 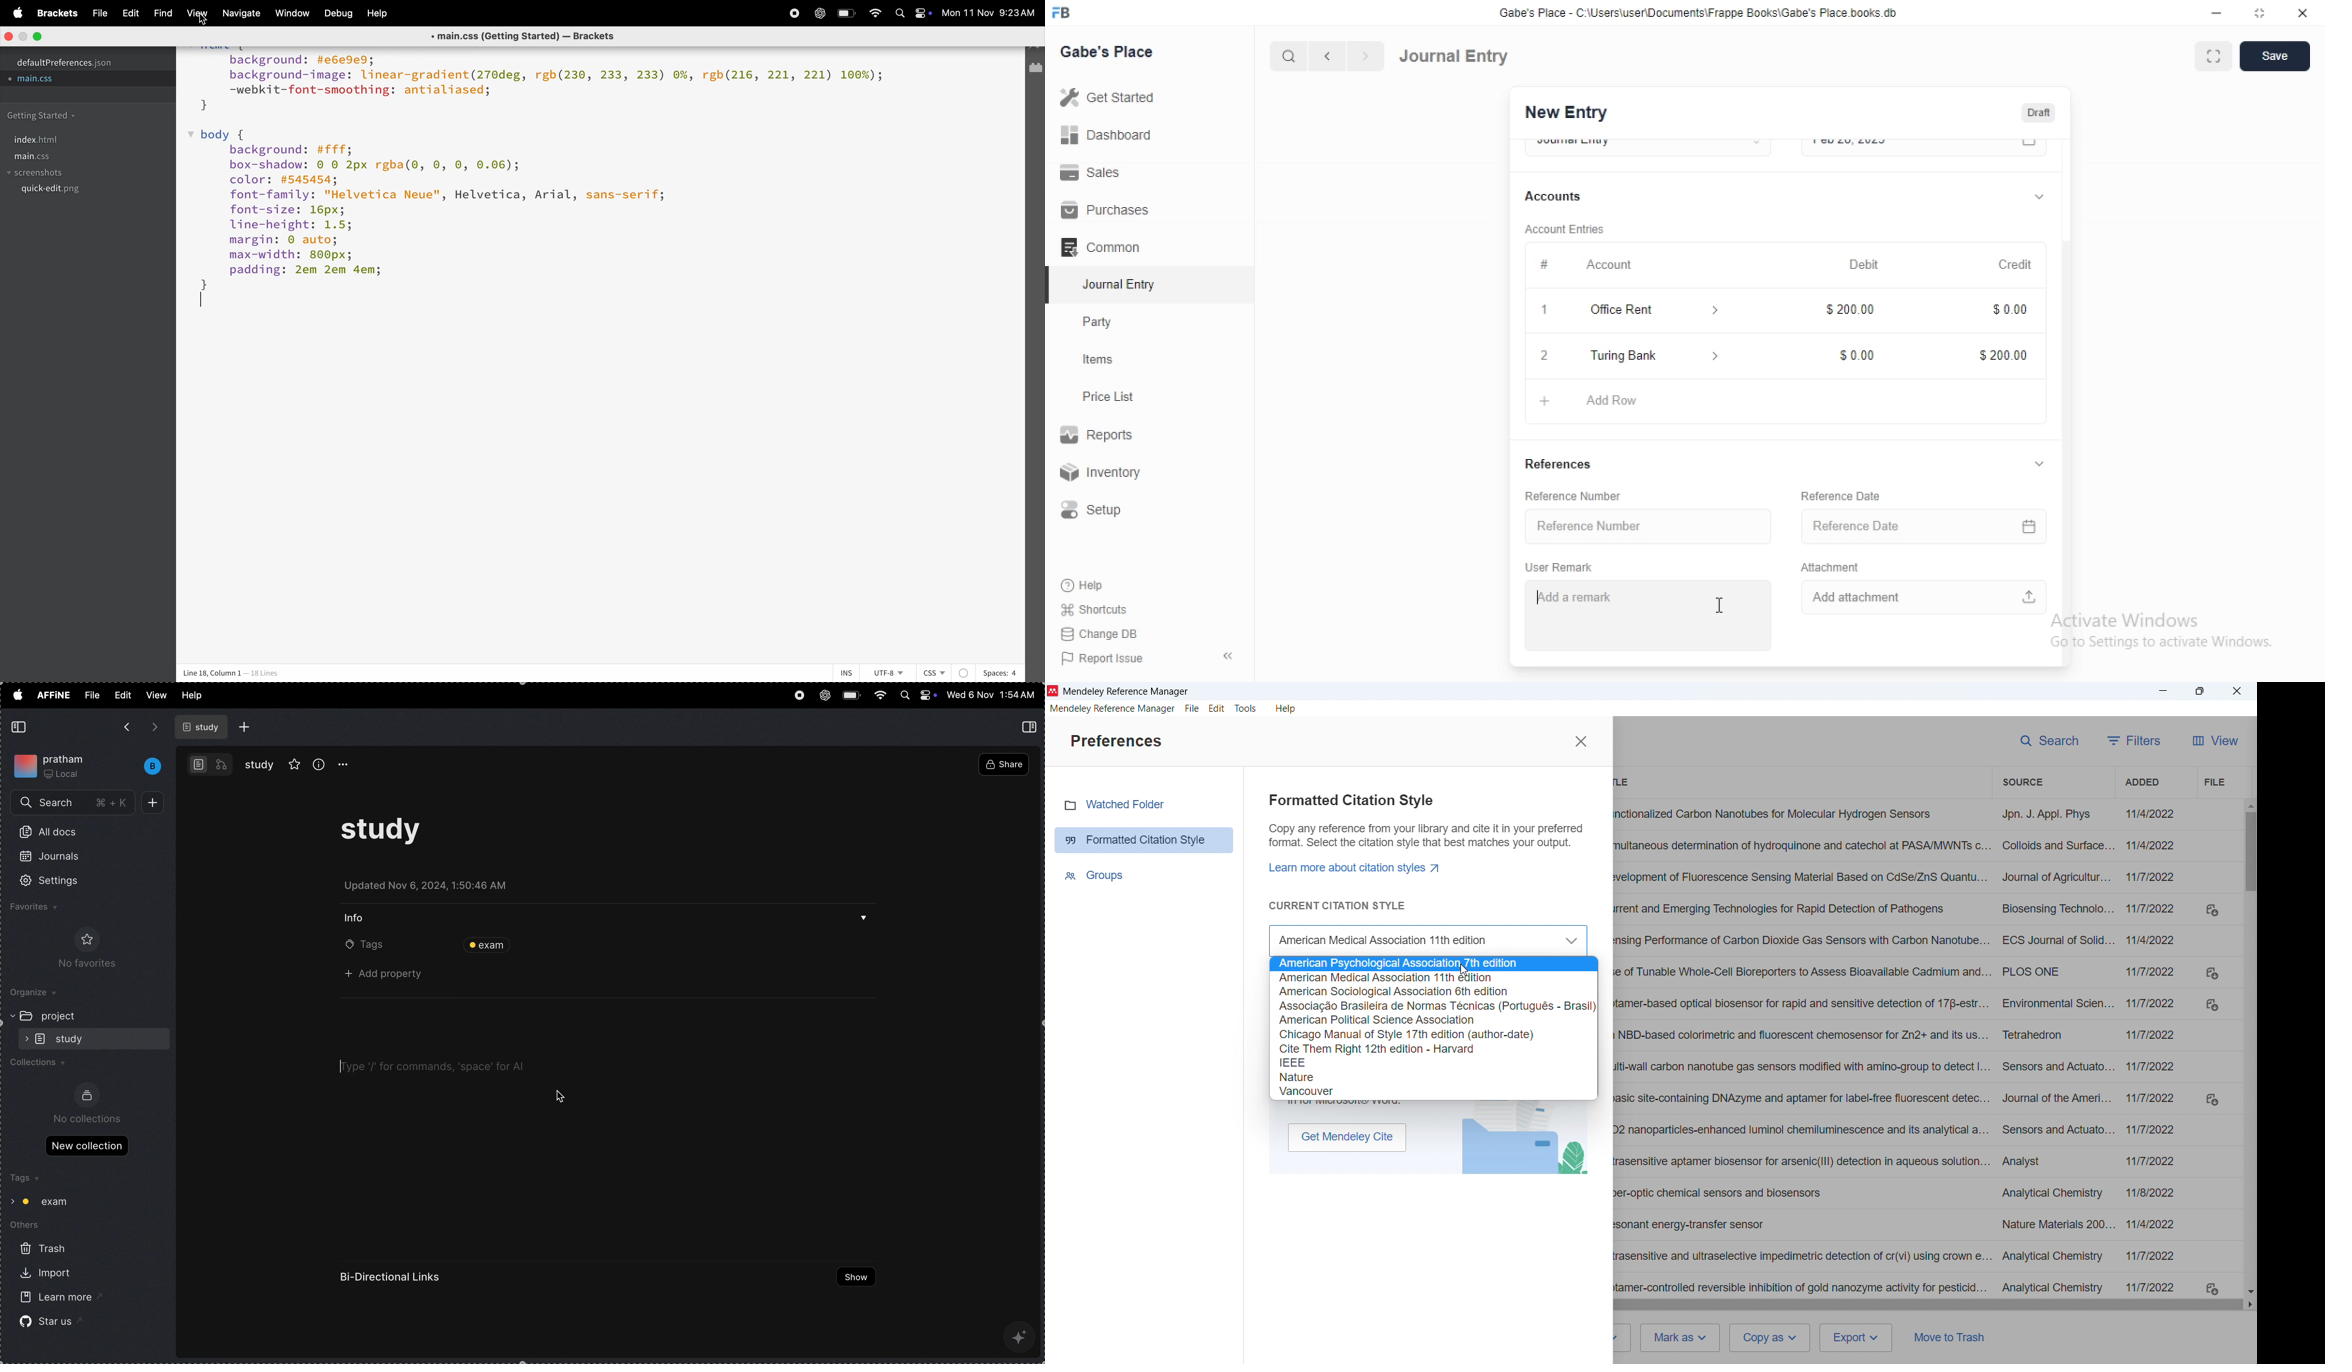 What do you see at coordinates (1359, 867) in the screenshot?
I see `Learn more about citation styles ` at bounding box center [1359, 867].